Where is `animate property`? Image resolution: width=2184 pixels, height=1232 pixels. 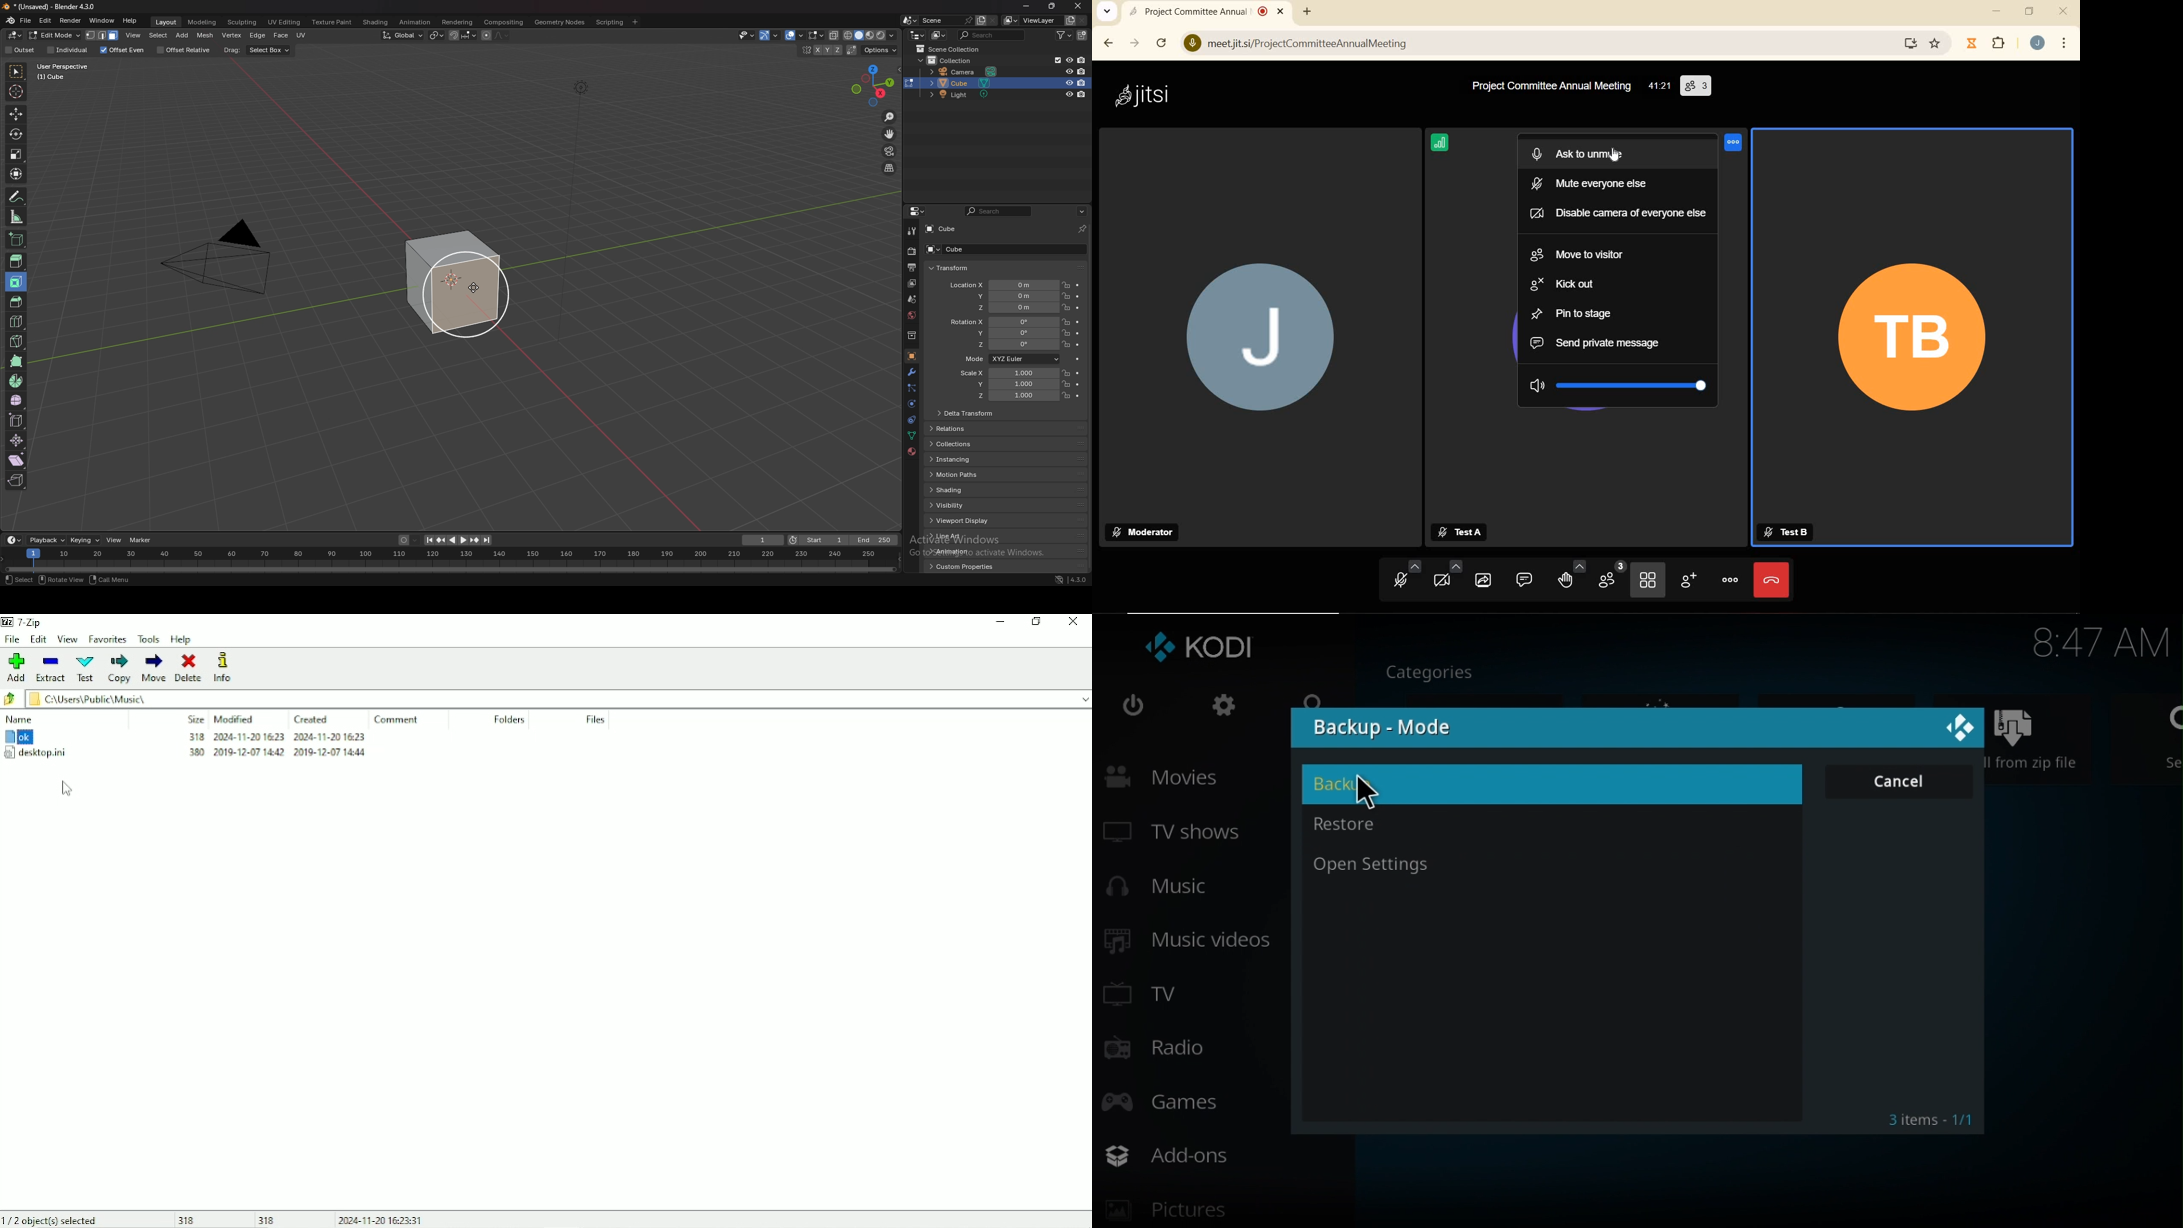 animate property is located at coordinates (1077, 286).